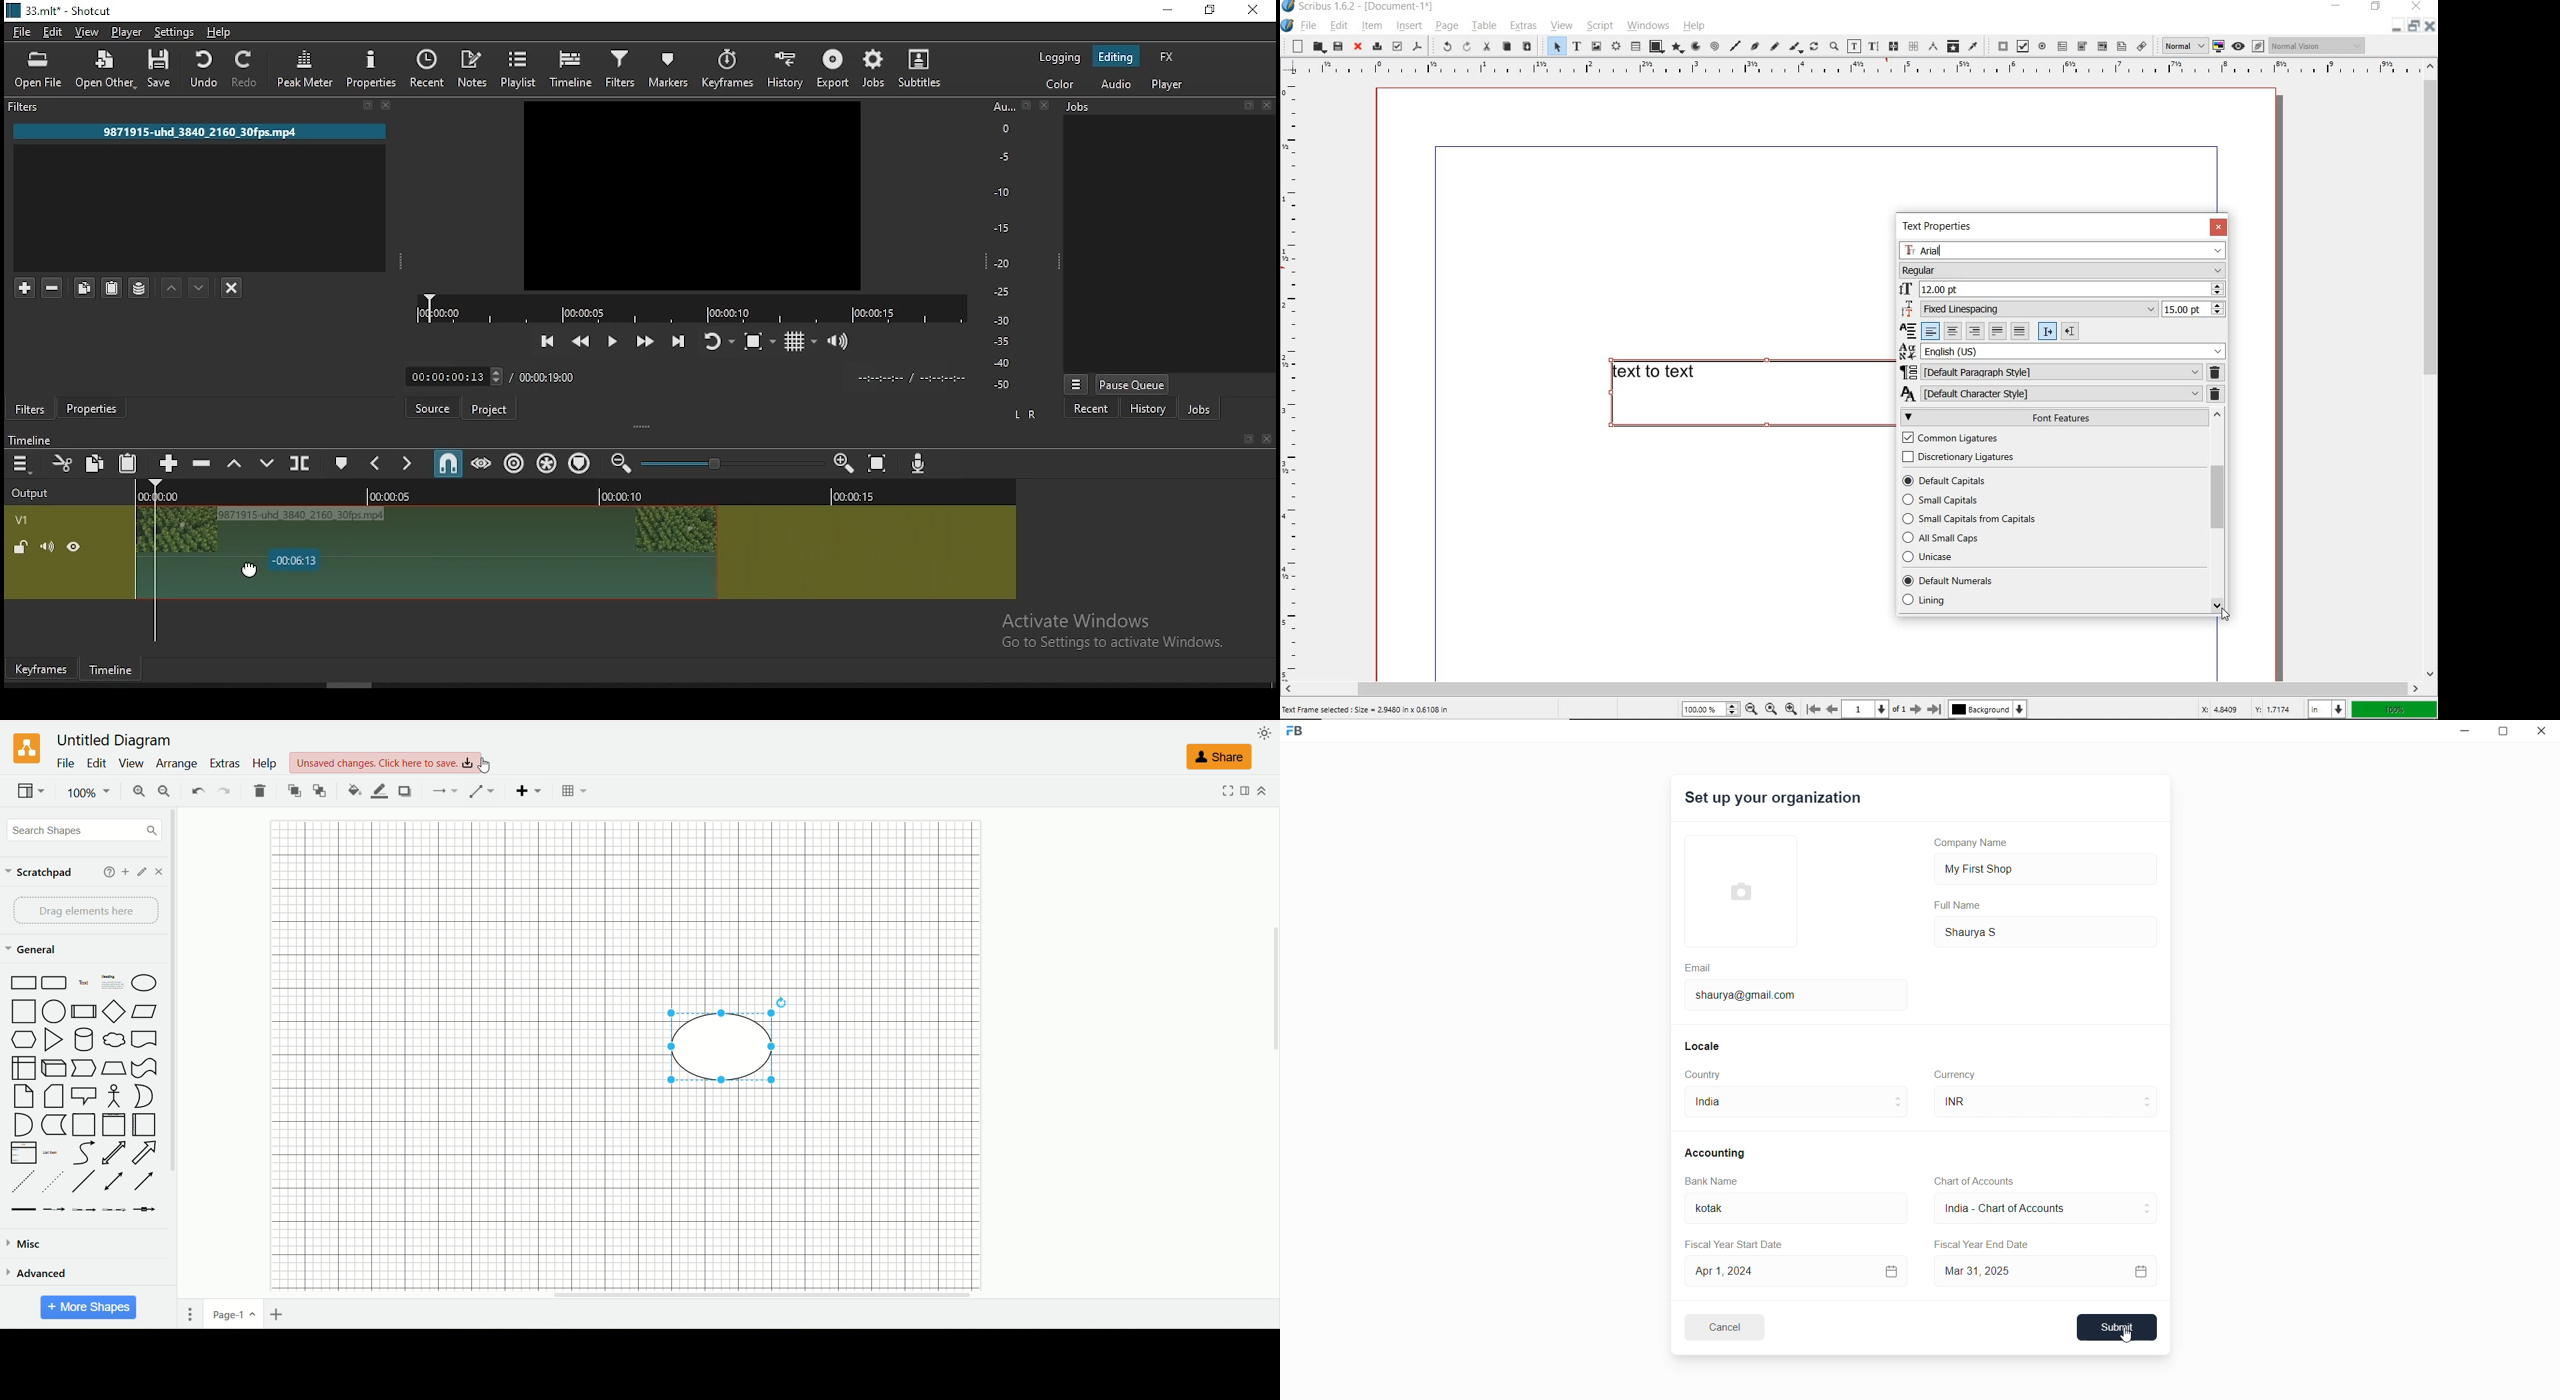  Describe the element at coordinates (1270, 439) in the screenshot. I see `close` at that location.